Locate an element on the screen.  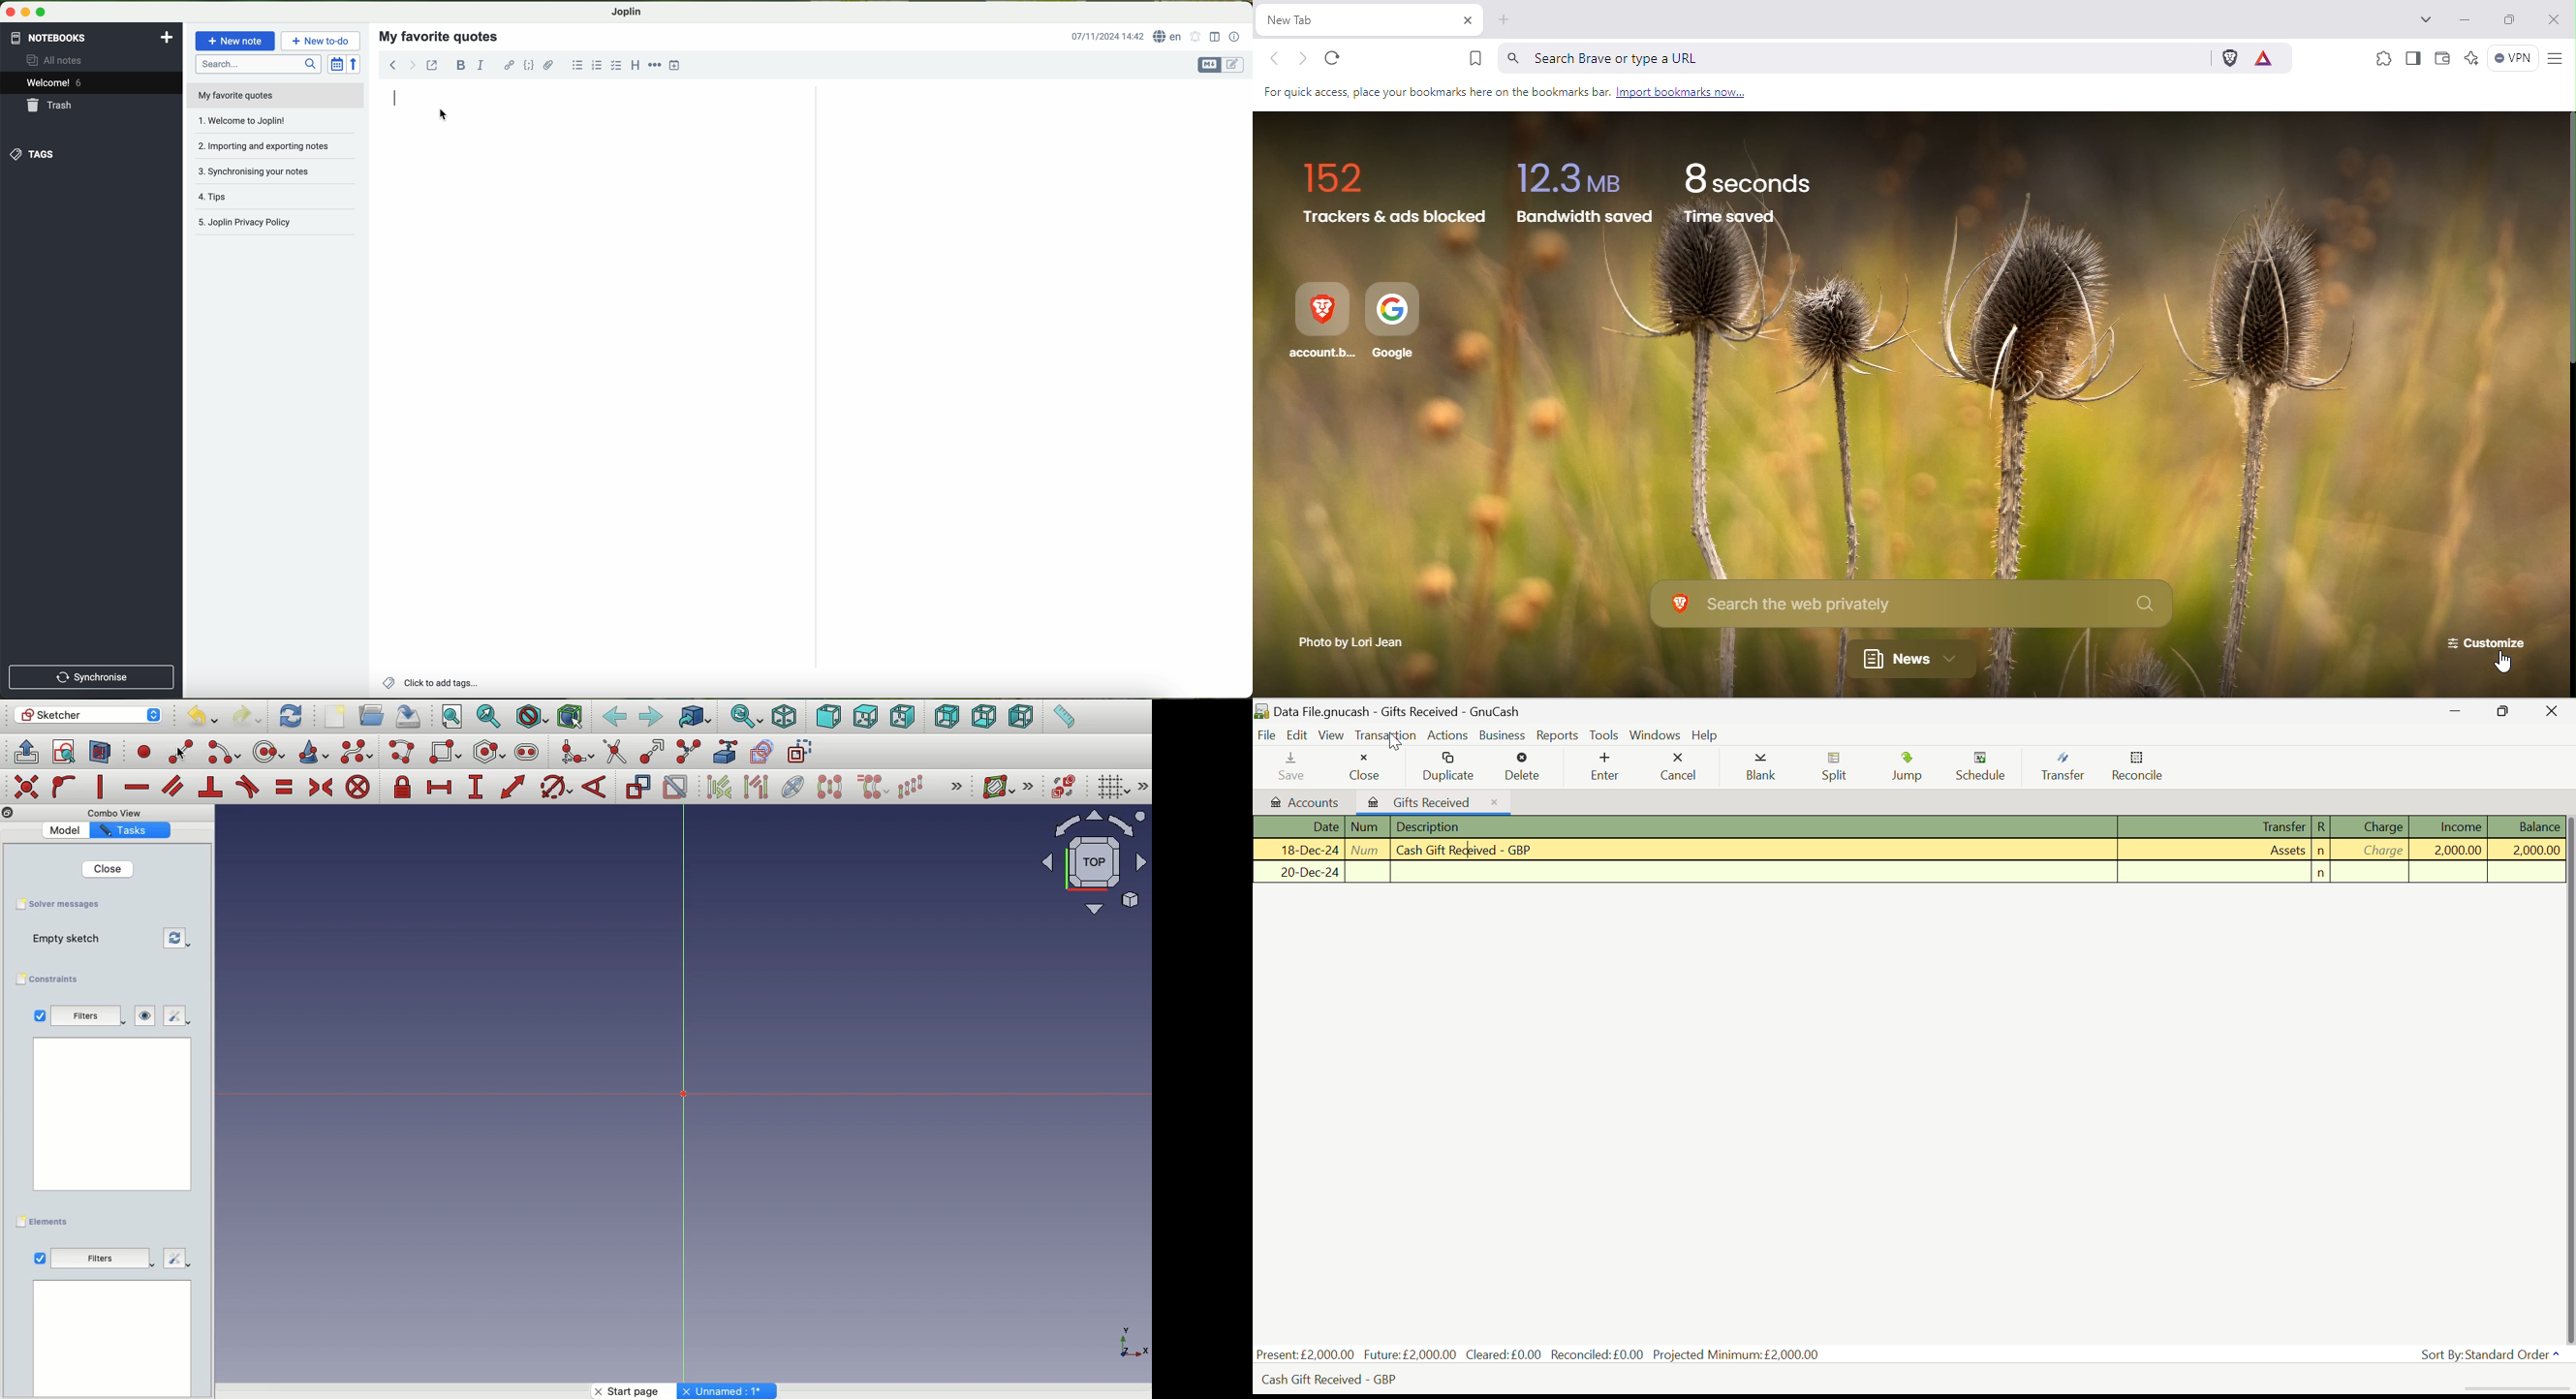
horizontal rule is located at coordinates (655, 65).